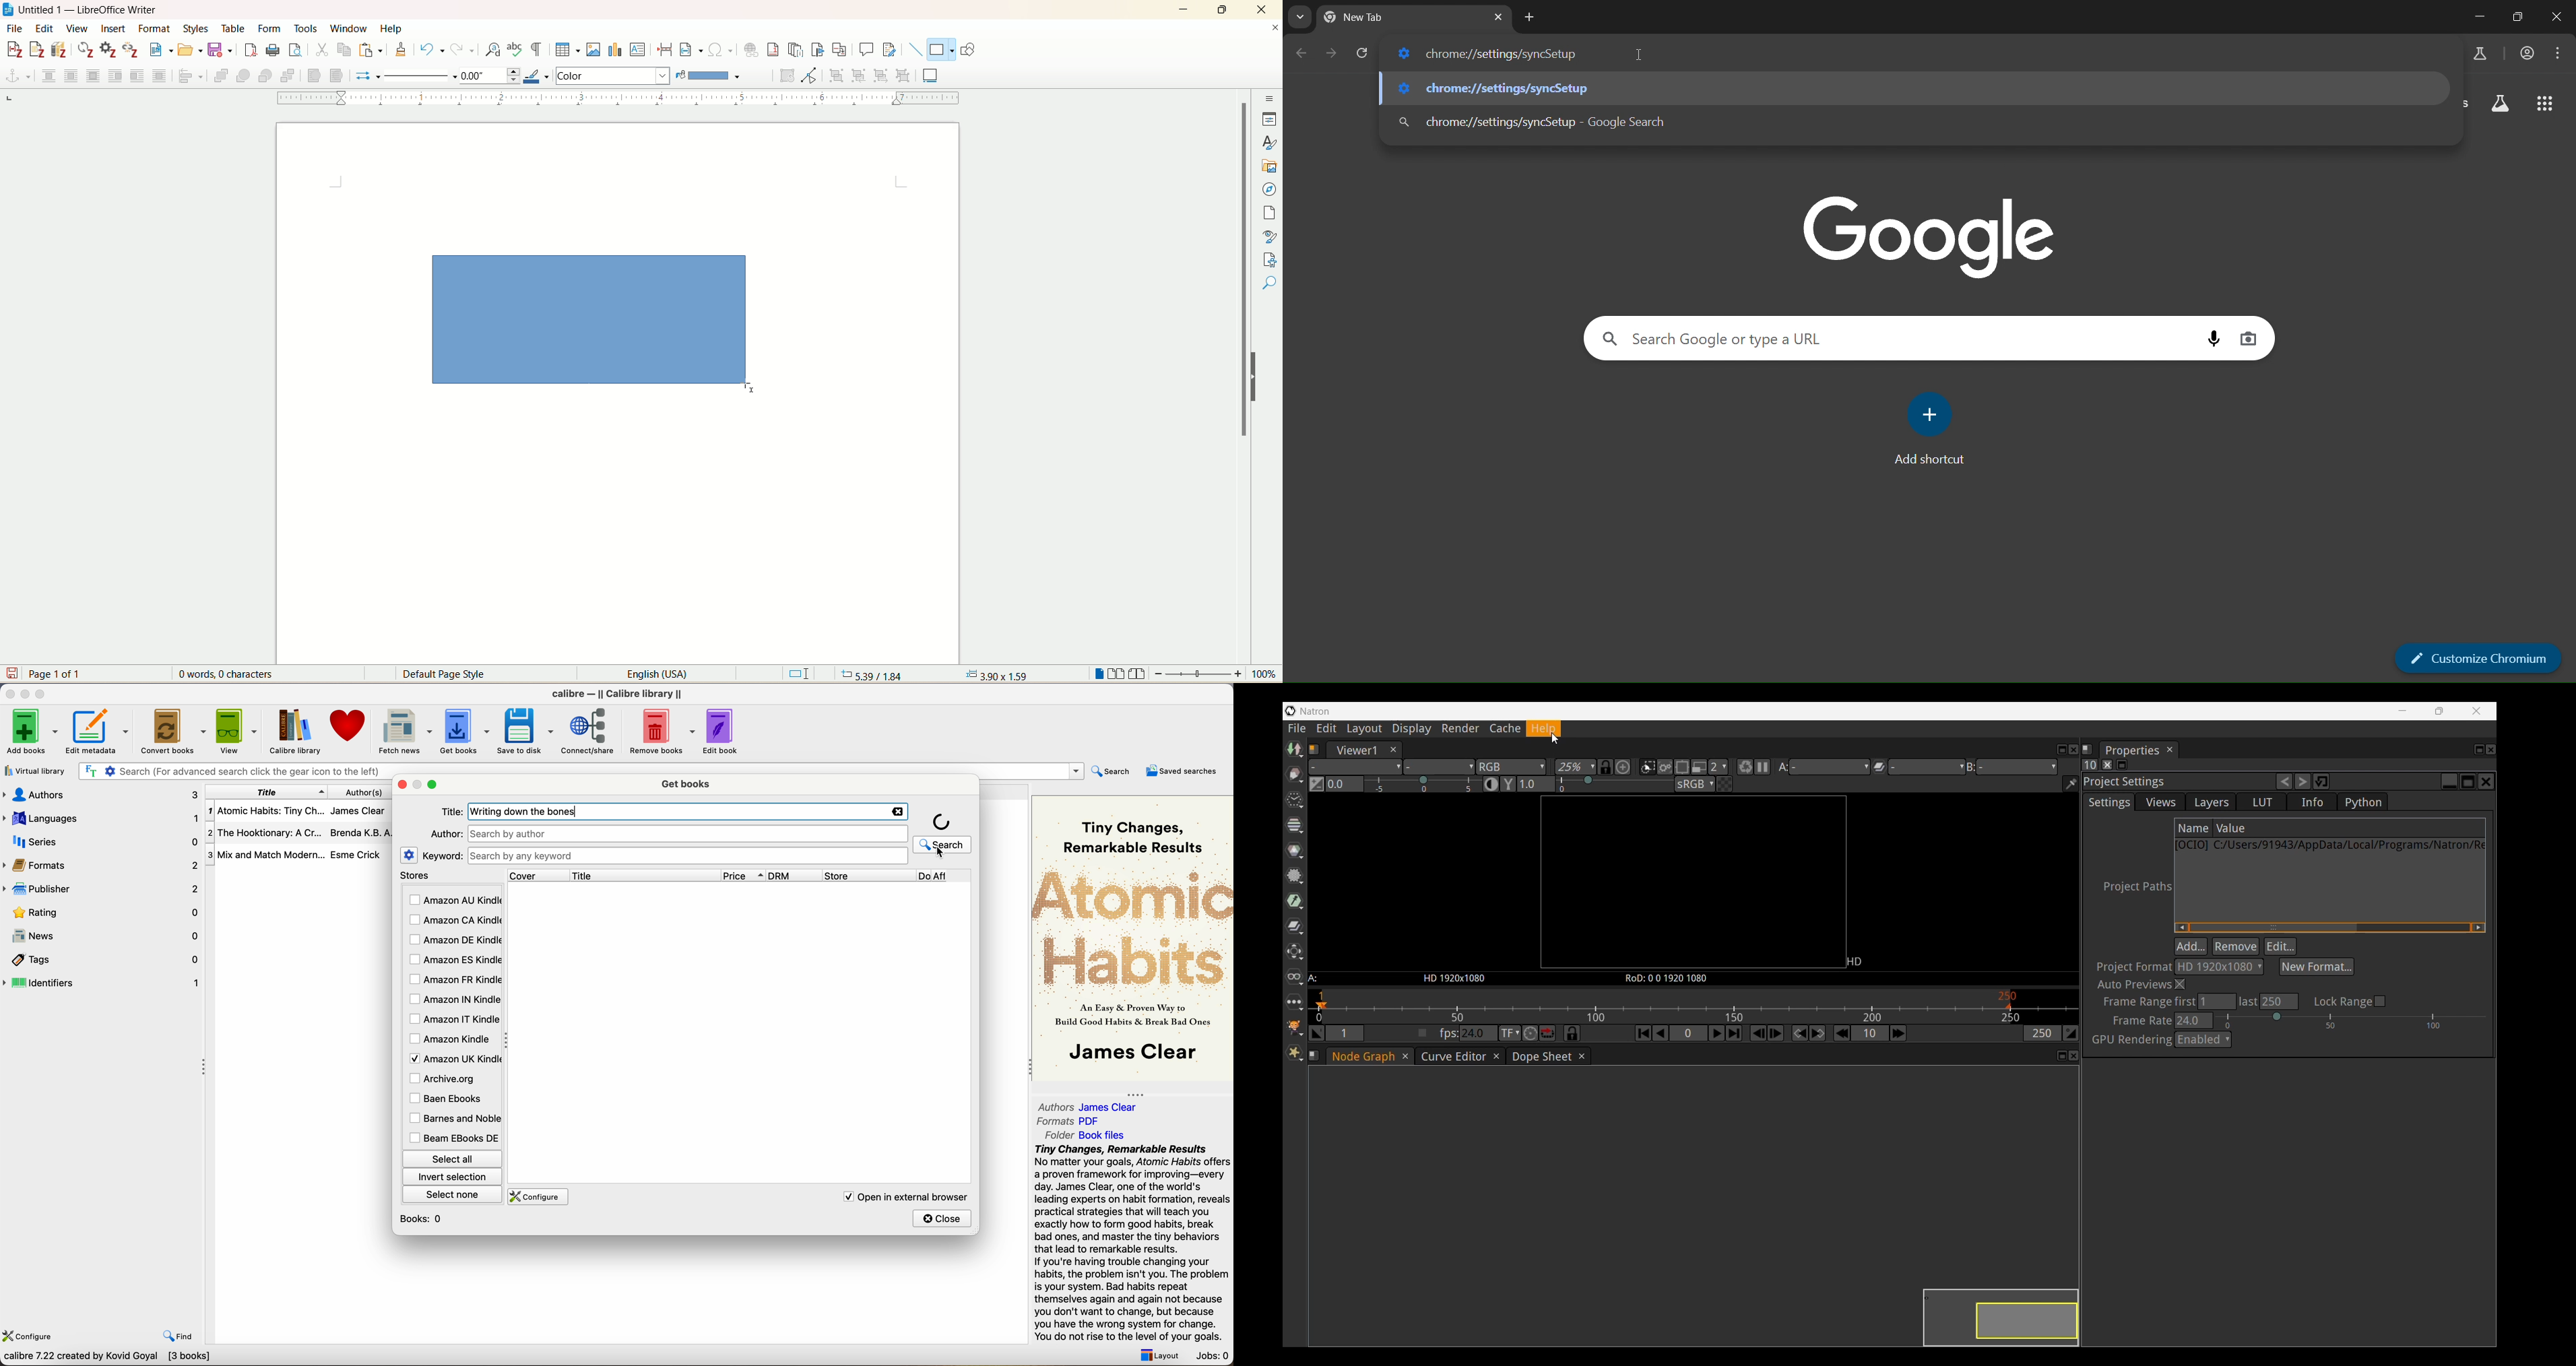 This screenshot has width=2576, height=1372. Describe the element at coordinates (454, 979) in the screenshot. I see `Amazon FR Kindle` at that location.